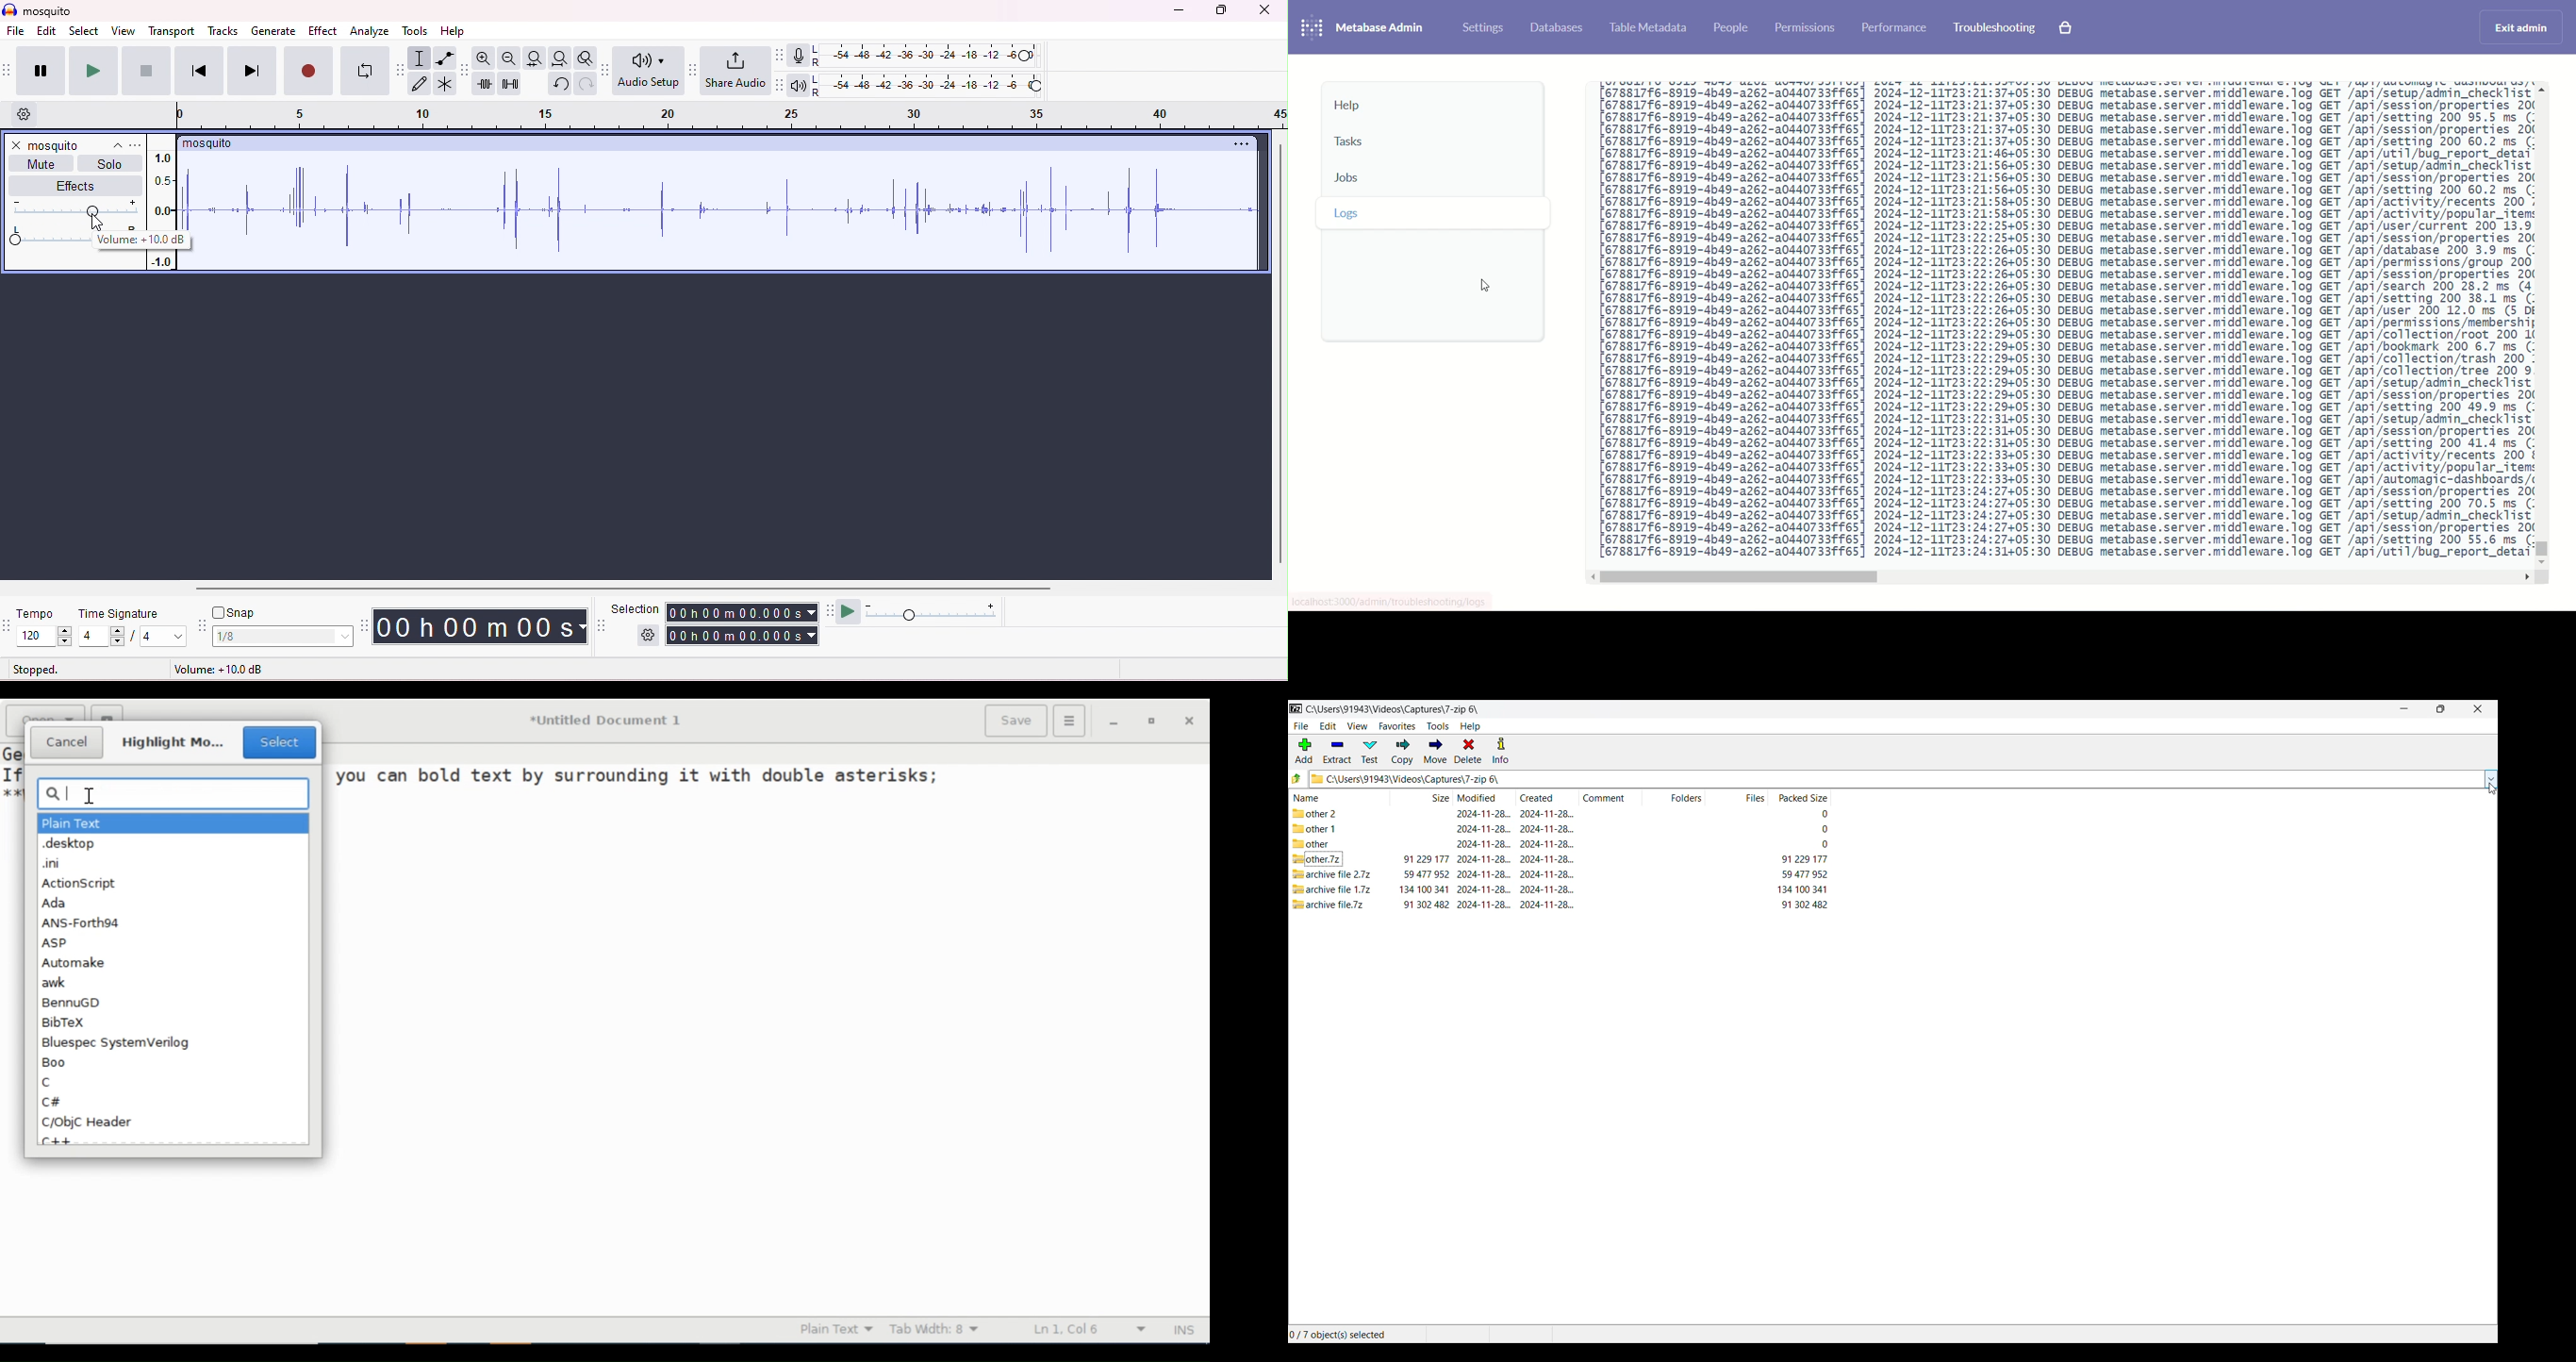 This screenshot has height=1372, width=2576. I want to click on BibTex, so click(66, 1022).